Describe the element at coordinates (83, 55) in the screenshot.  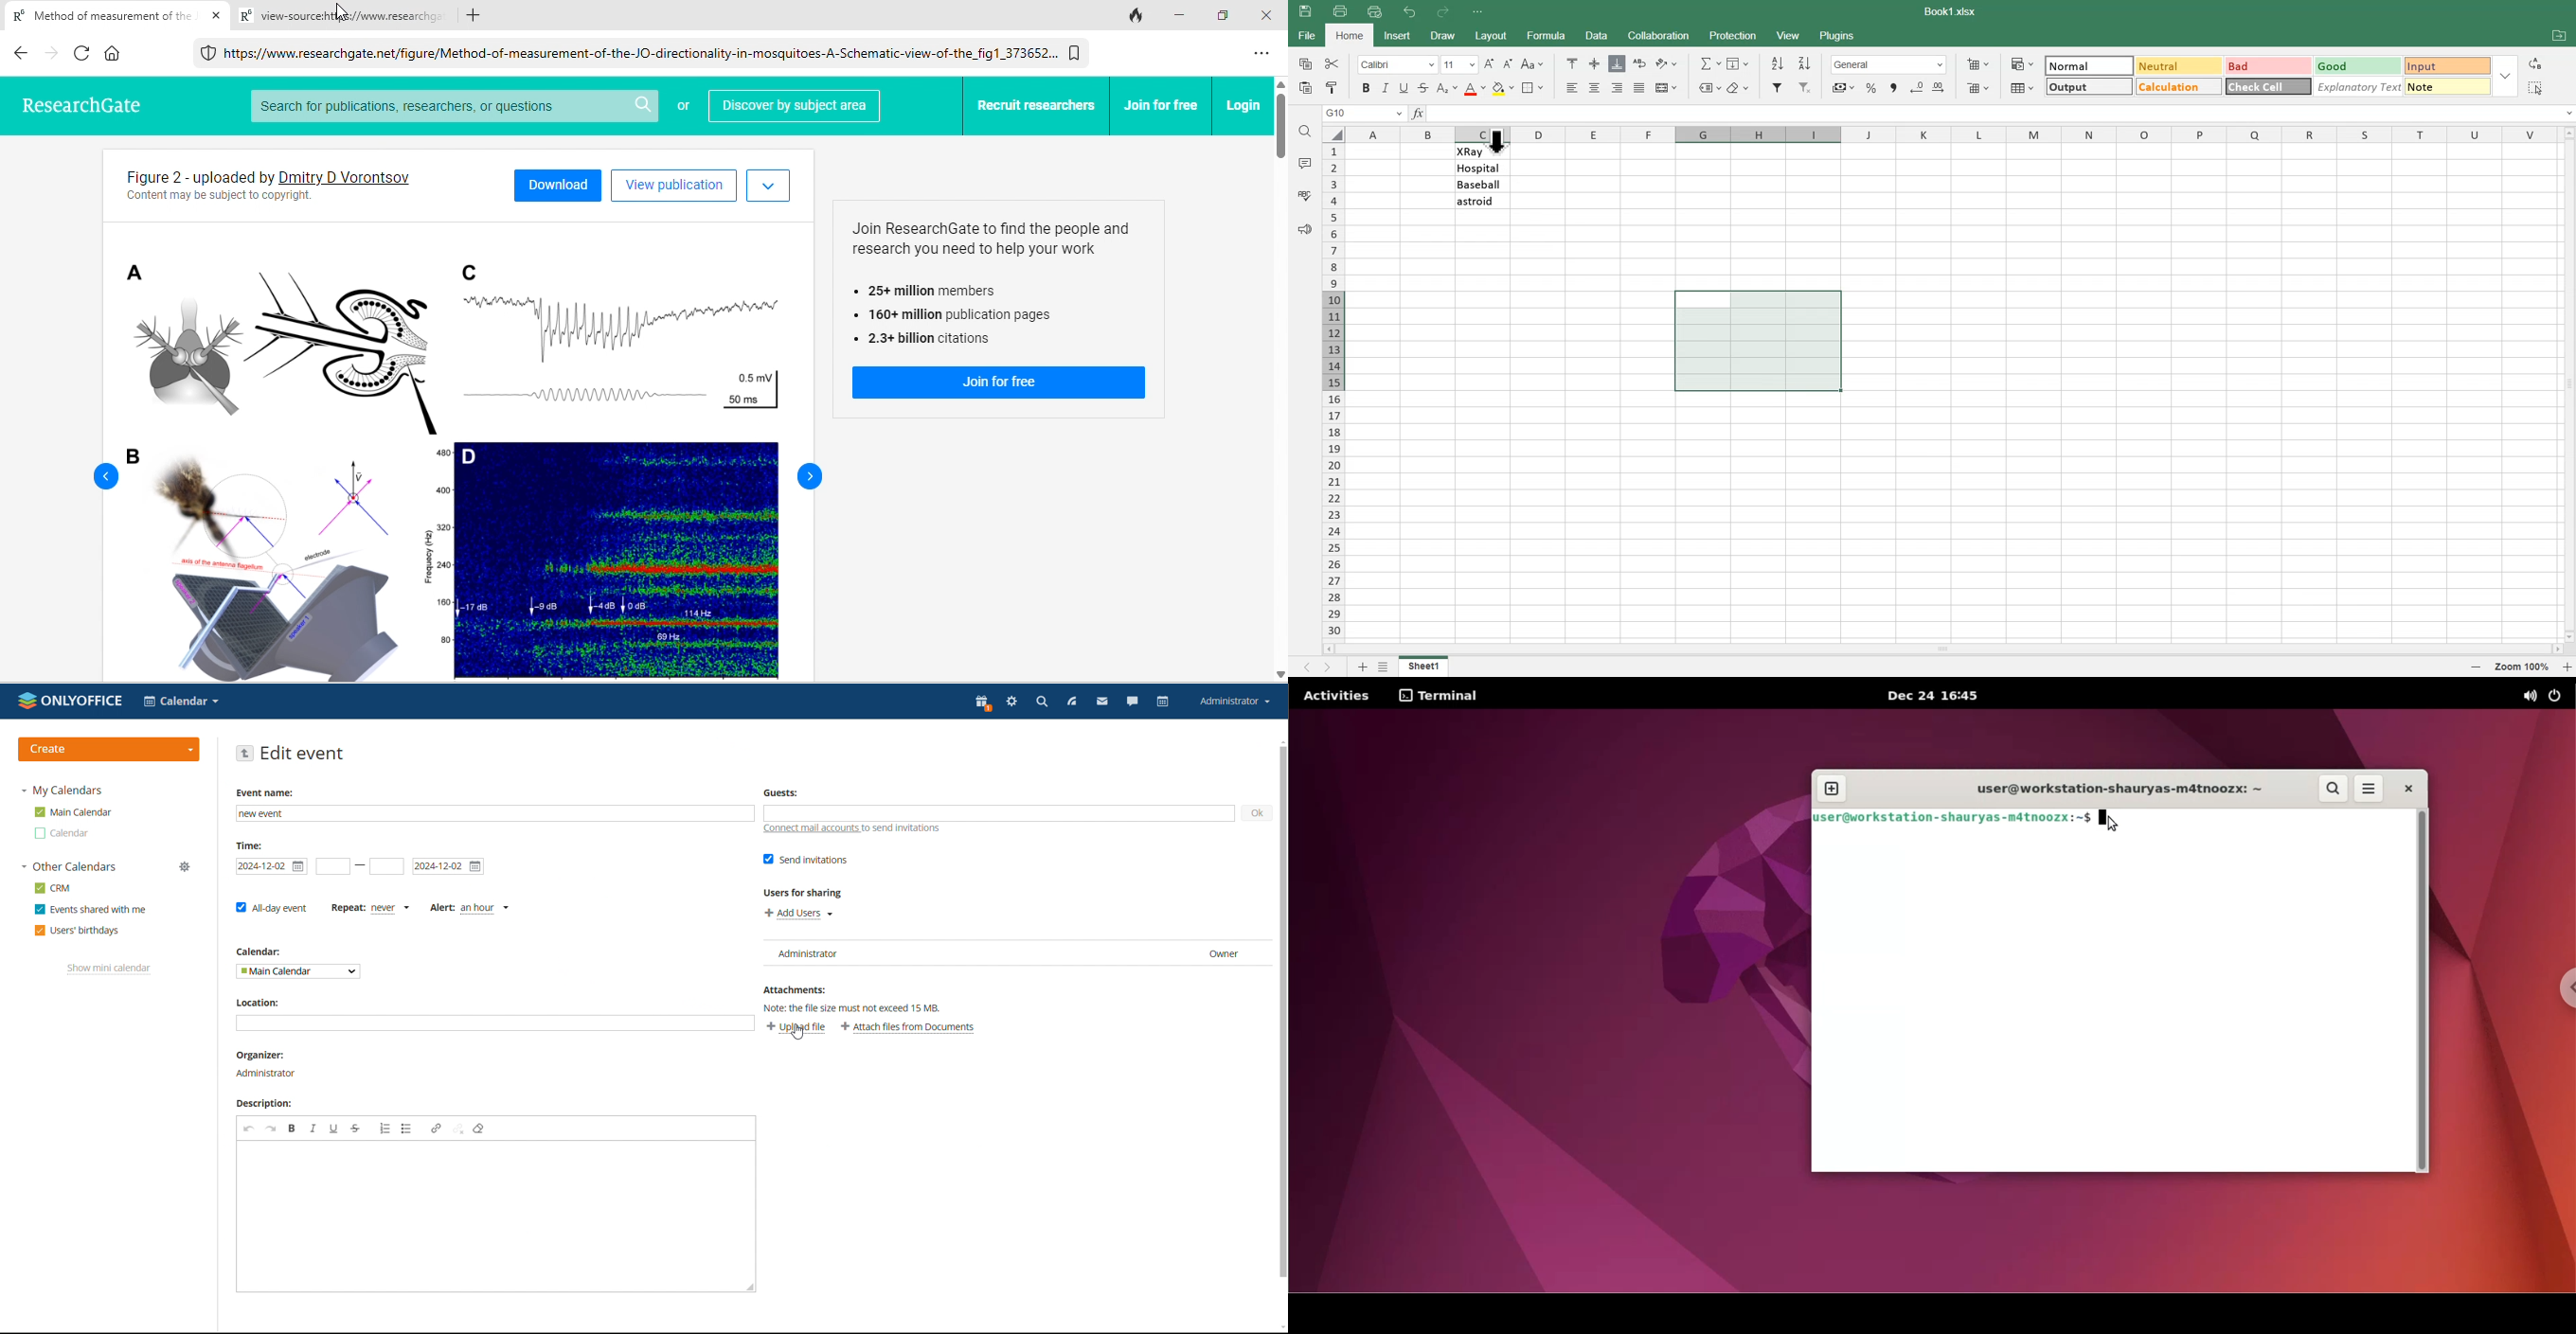
I see `reload` at that location.